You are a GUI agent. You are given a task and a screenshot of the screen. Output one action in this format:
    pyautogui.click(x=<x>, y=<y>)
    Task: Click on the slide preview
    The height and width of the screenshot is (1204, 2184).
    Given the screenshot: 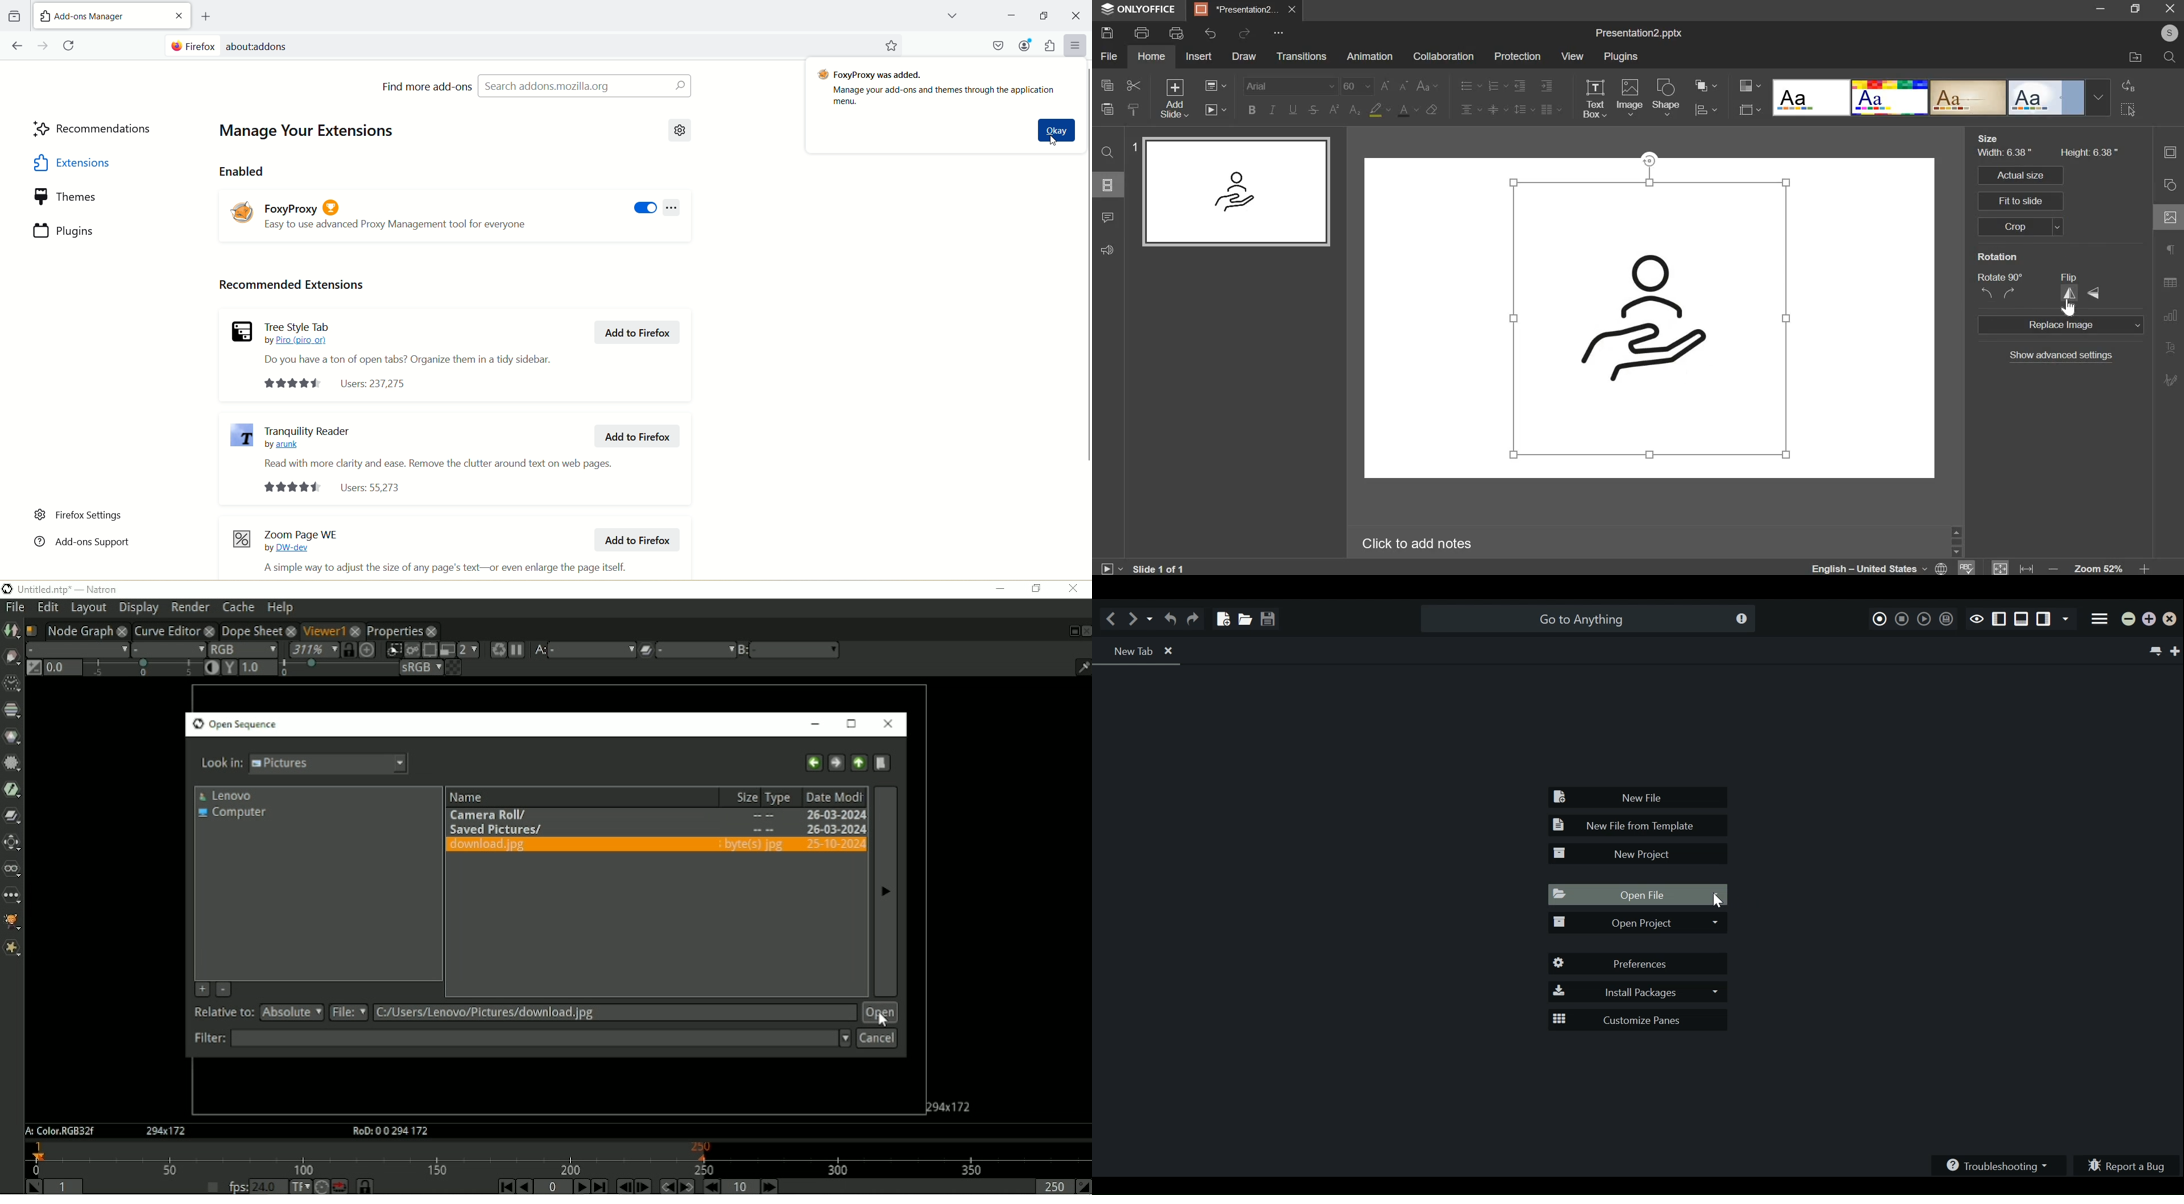 What is the action you would take?
    pyautogui.click(x=1234, y=191)
    